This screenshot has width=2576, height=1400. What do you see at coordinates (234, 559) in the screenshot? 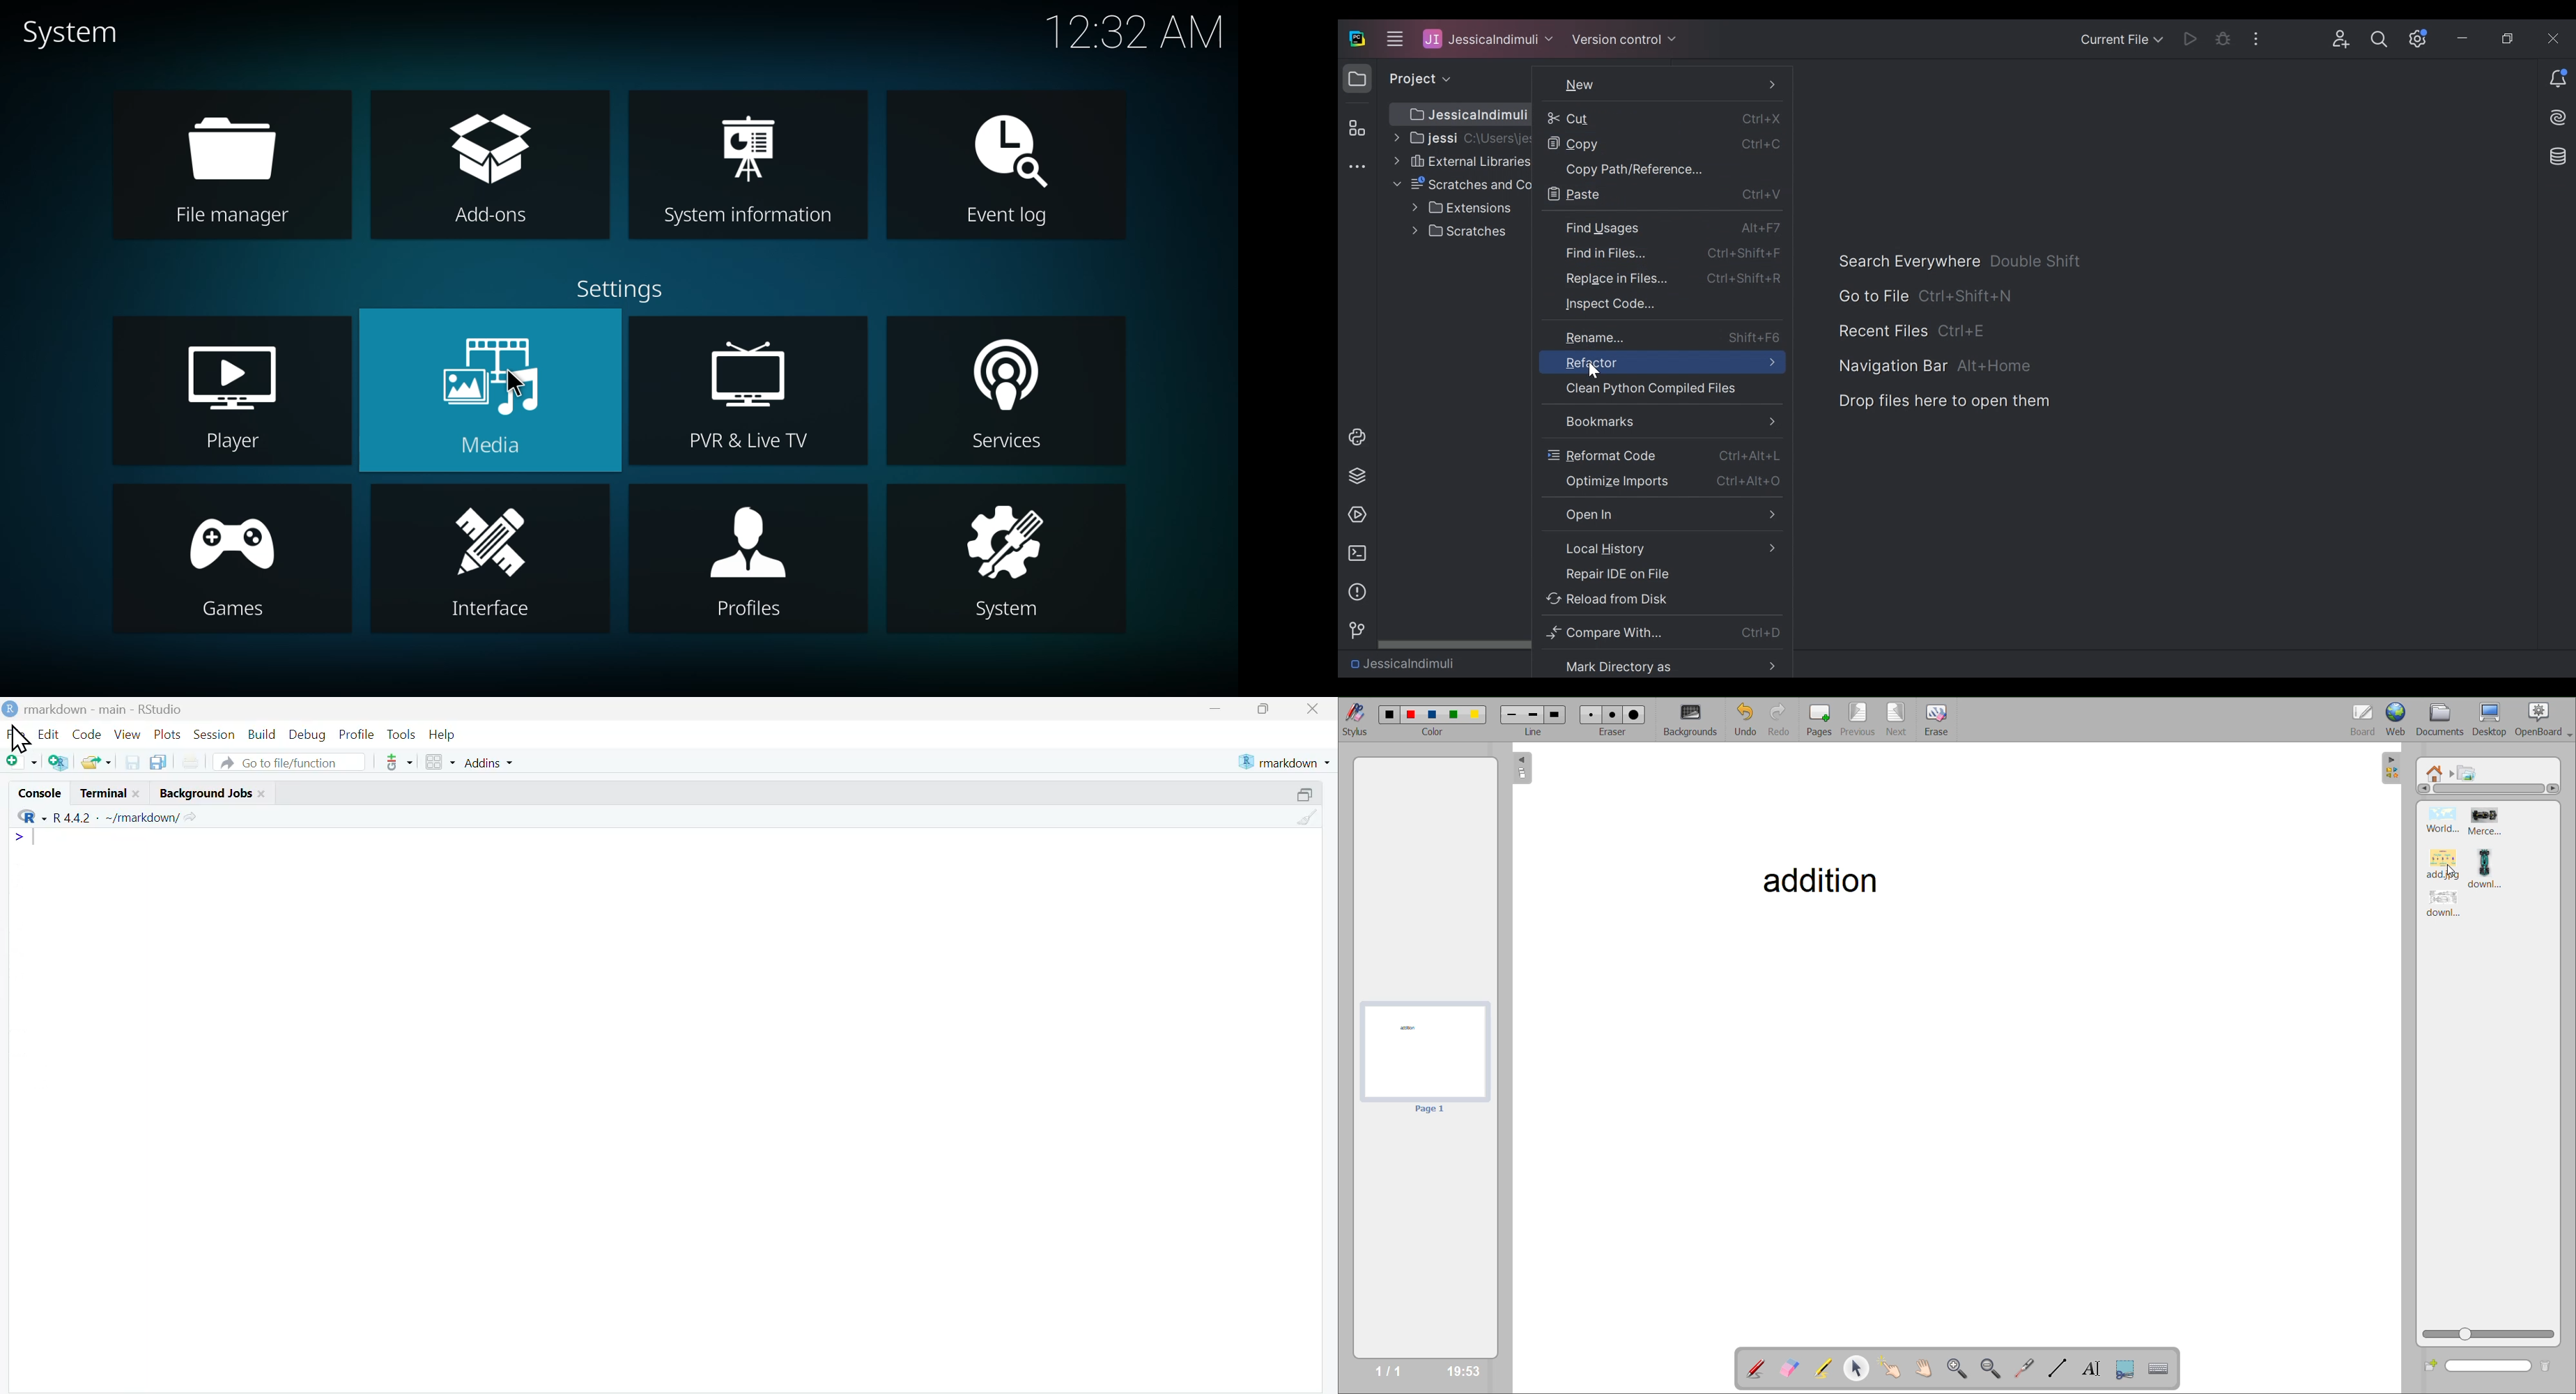
I see `games` at bounding box center [234, 559].